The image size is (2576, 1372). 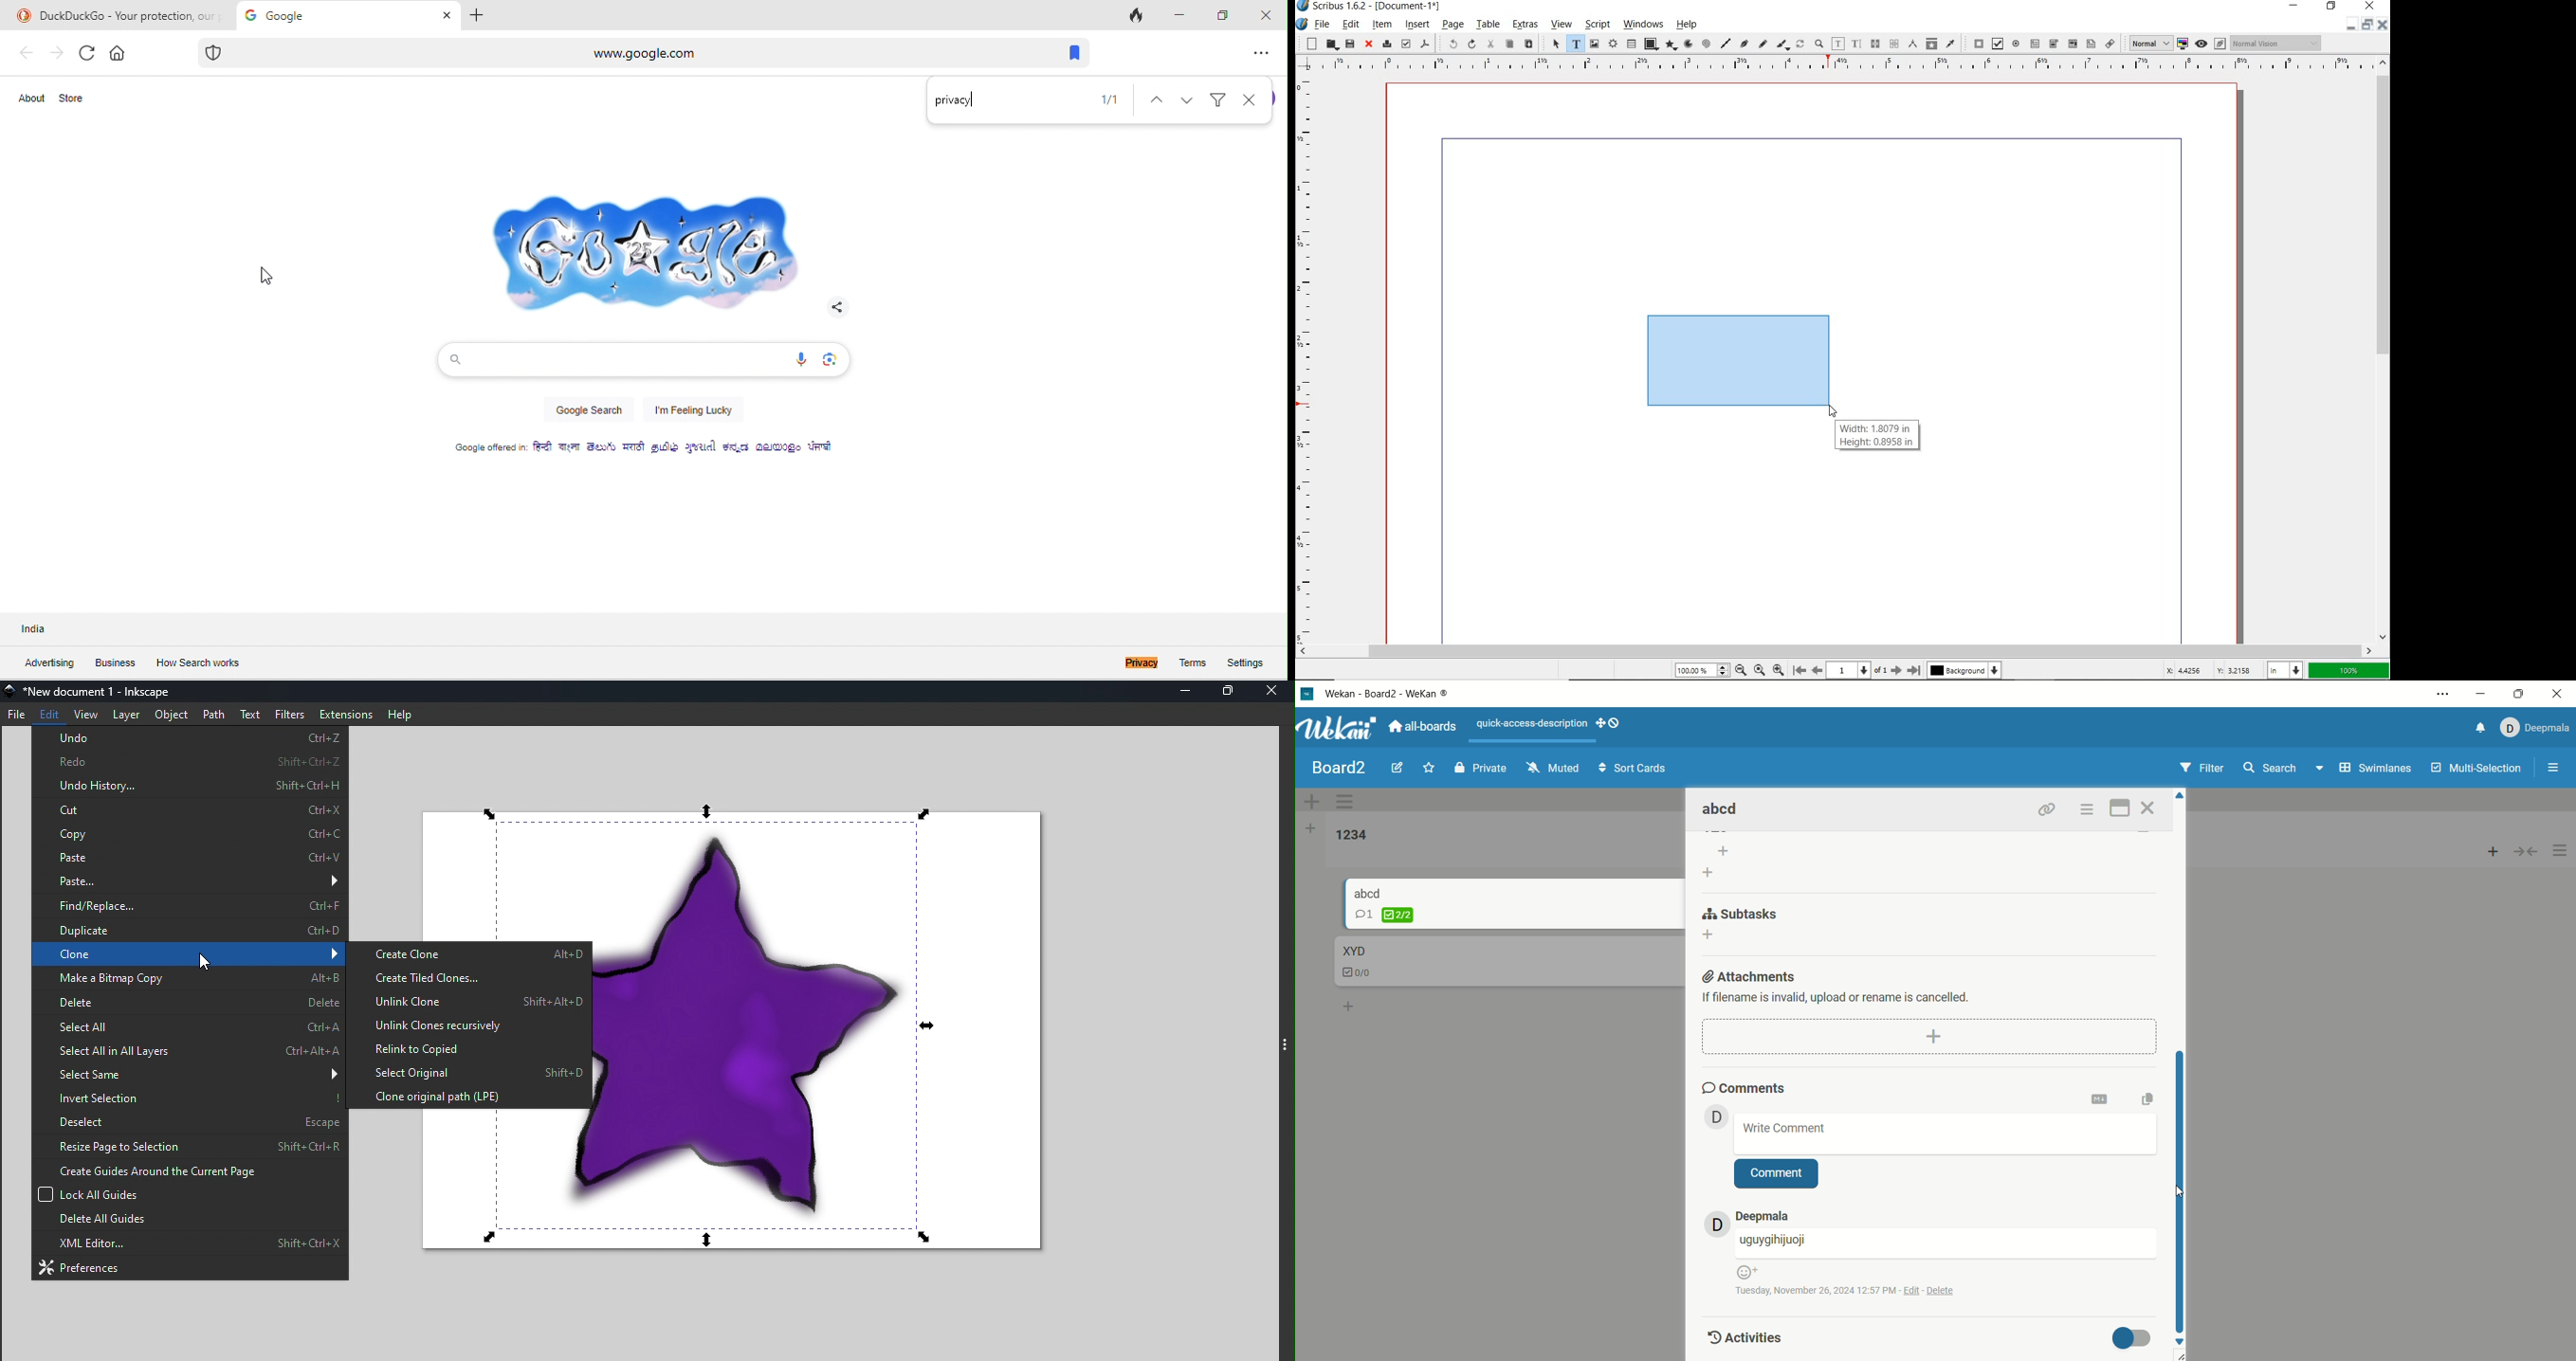 What do you see at coordinates (1650, 43) in the screenshot?
I see `shape` at bounding box center [1650, 43].